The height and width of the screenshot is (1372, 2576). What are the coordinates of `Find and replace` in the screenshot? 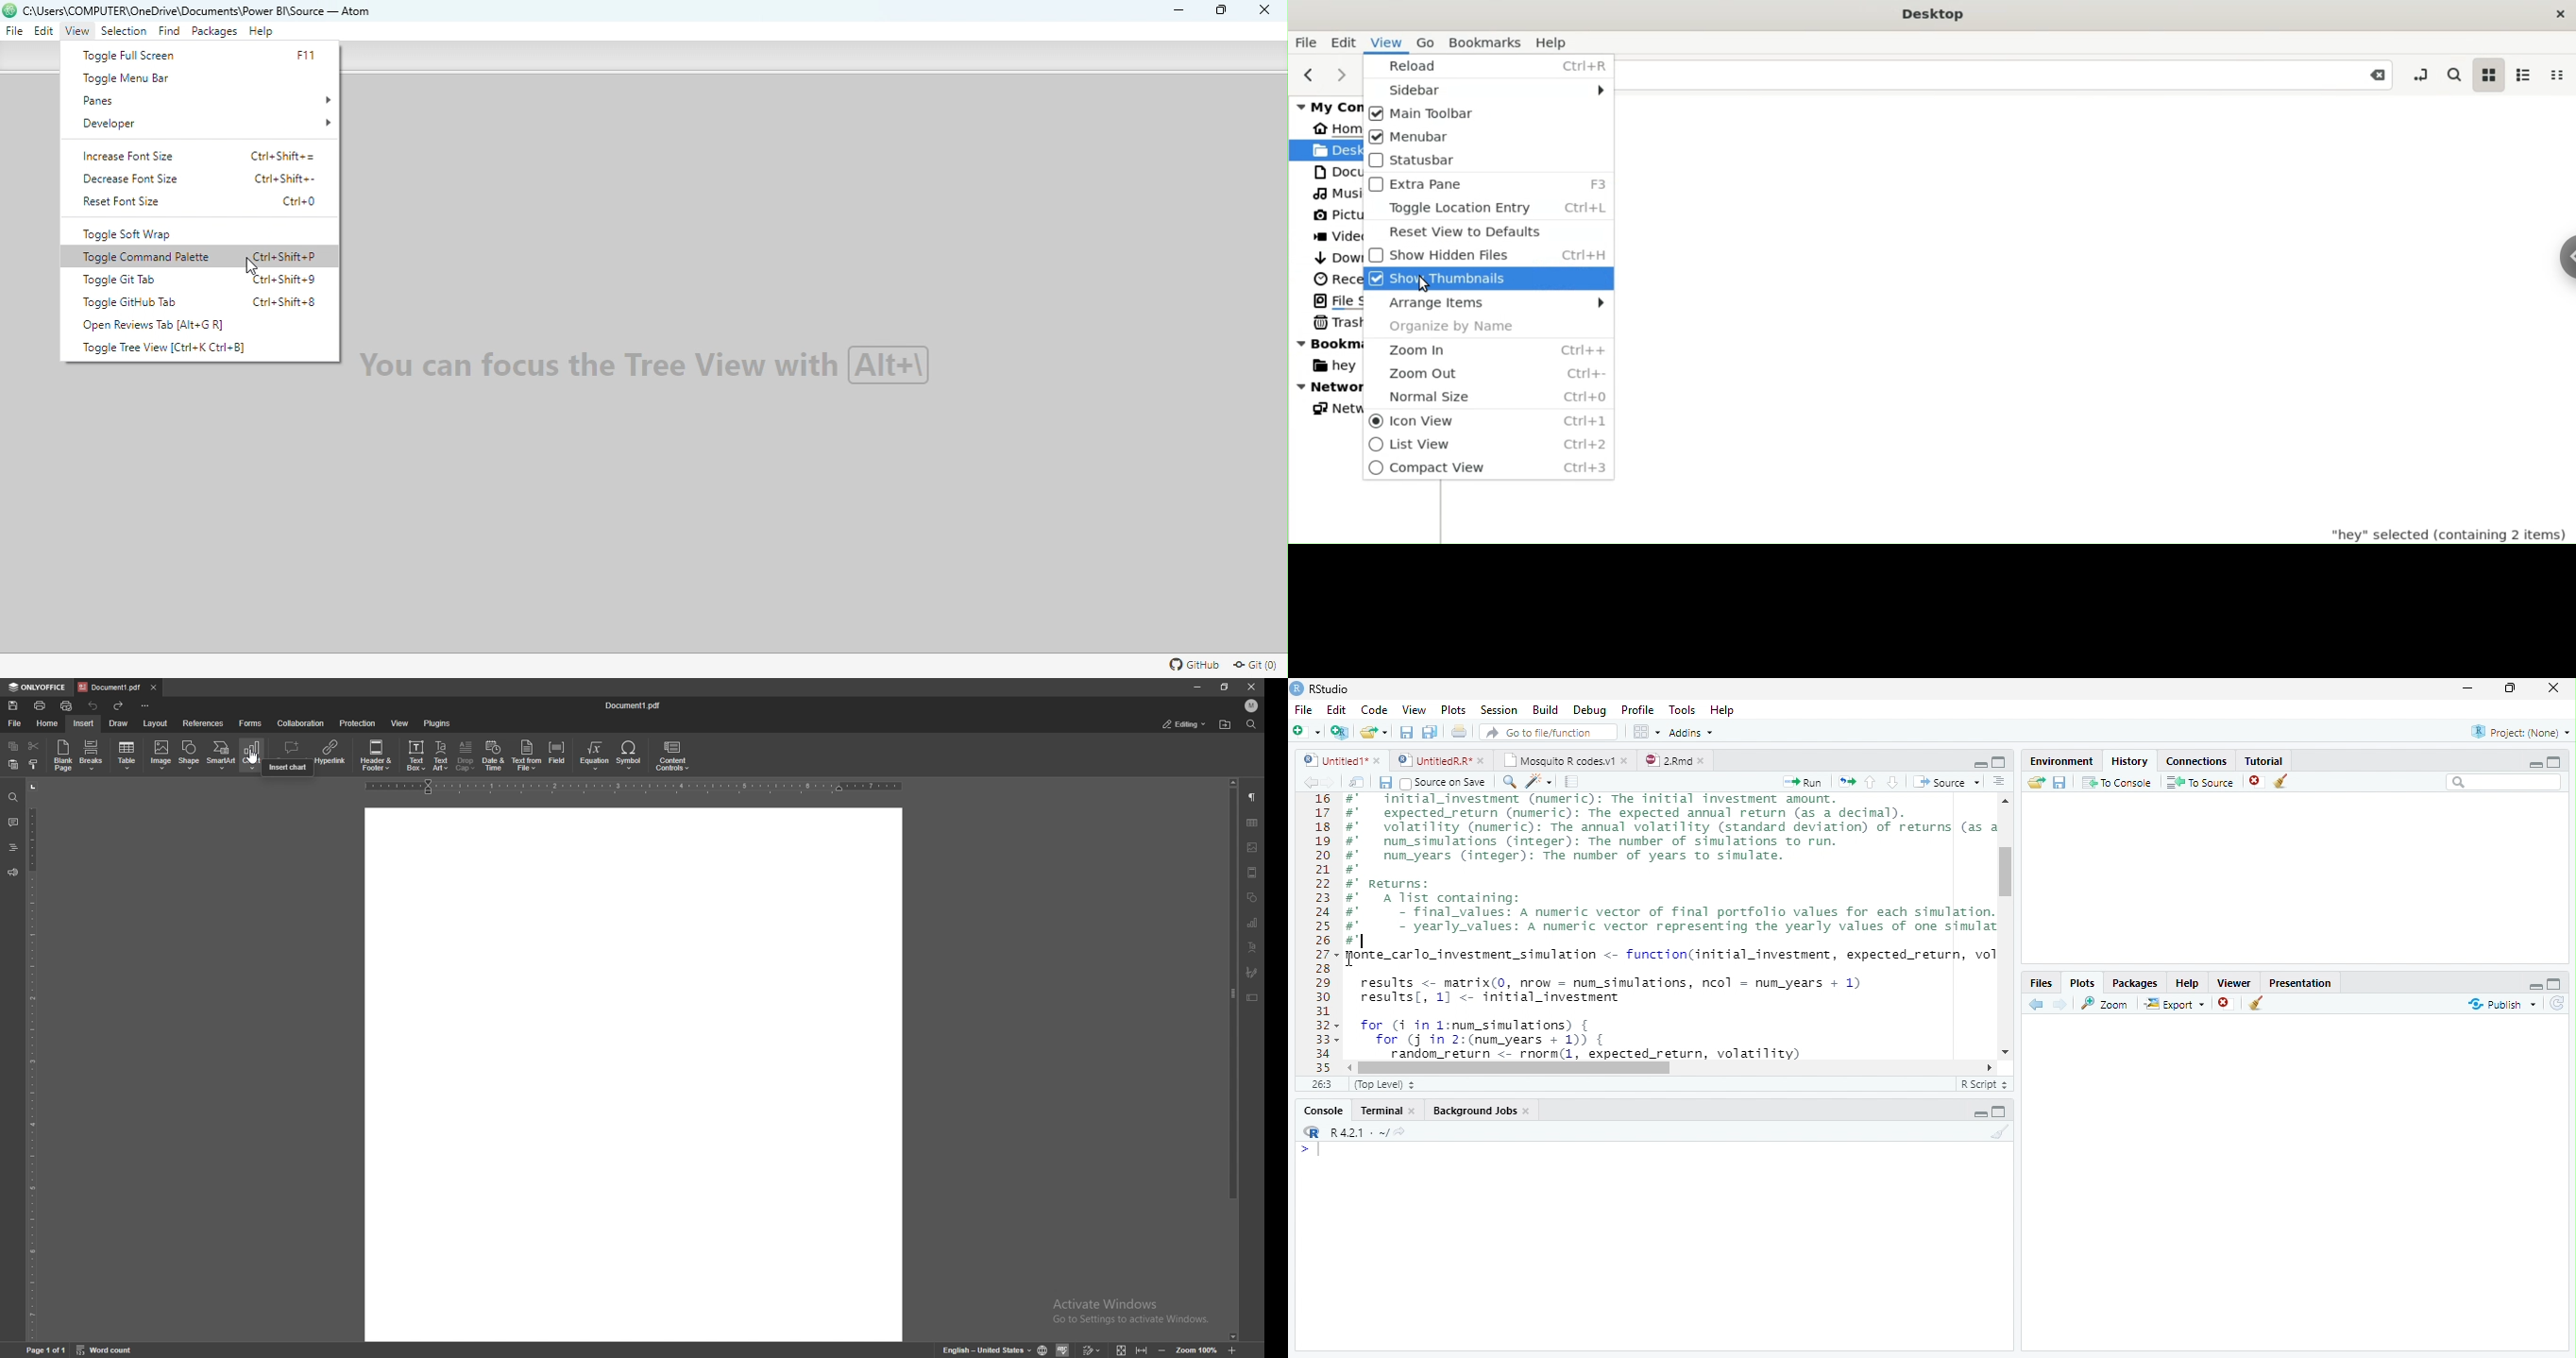 It's located at (1510, 782).